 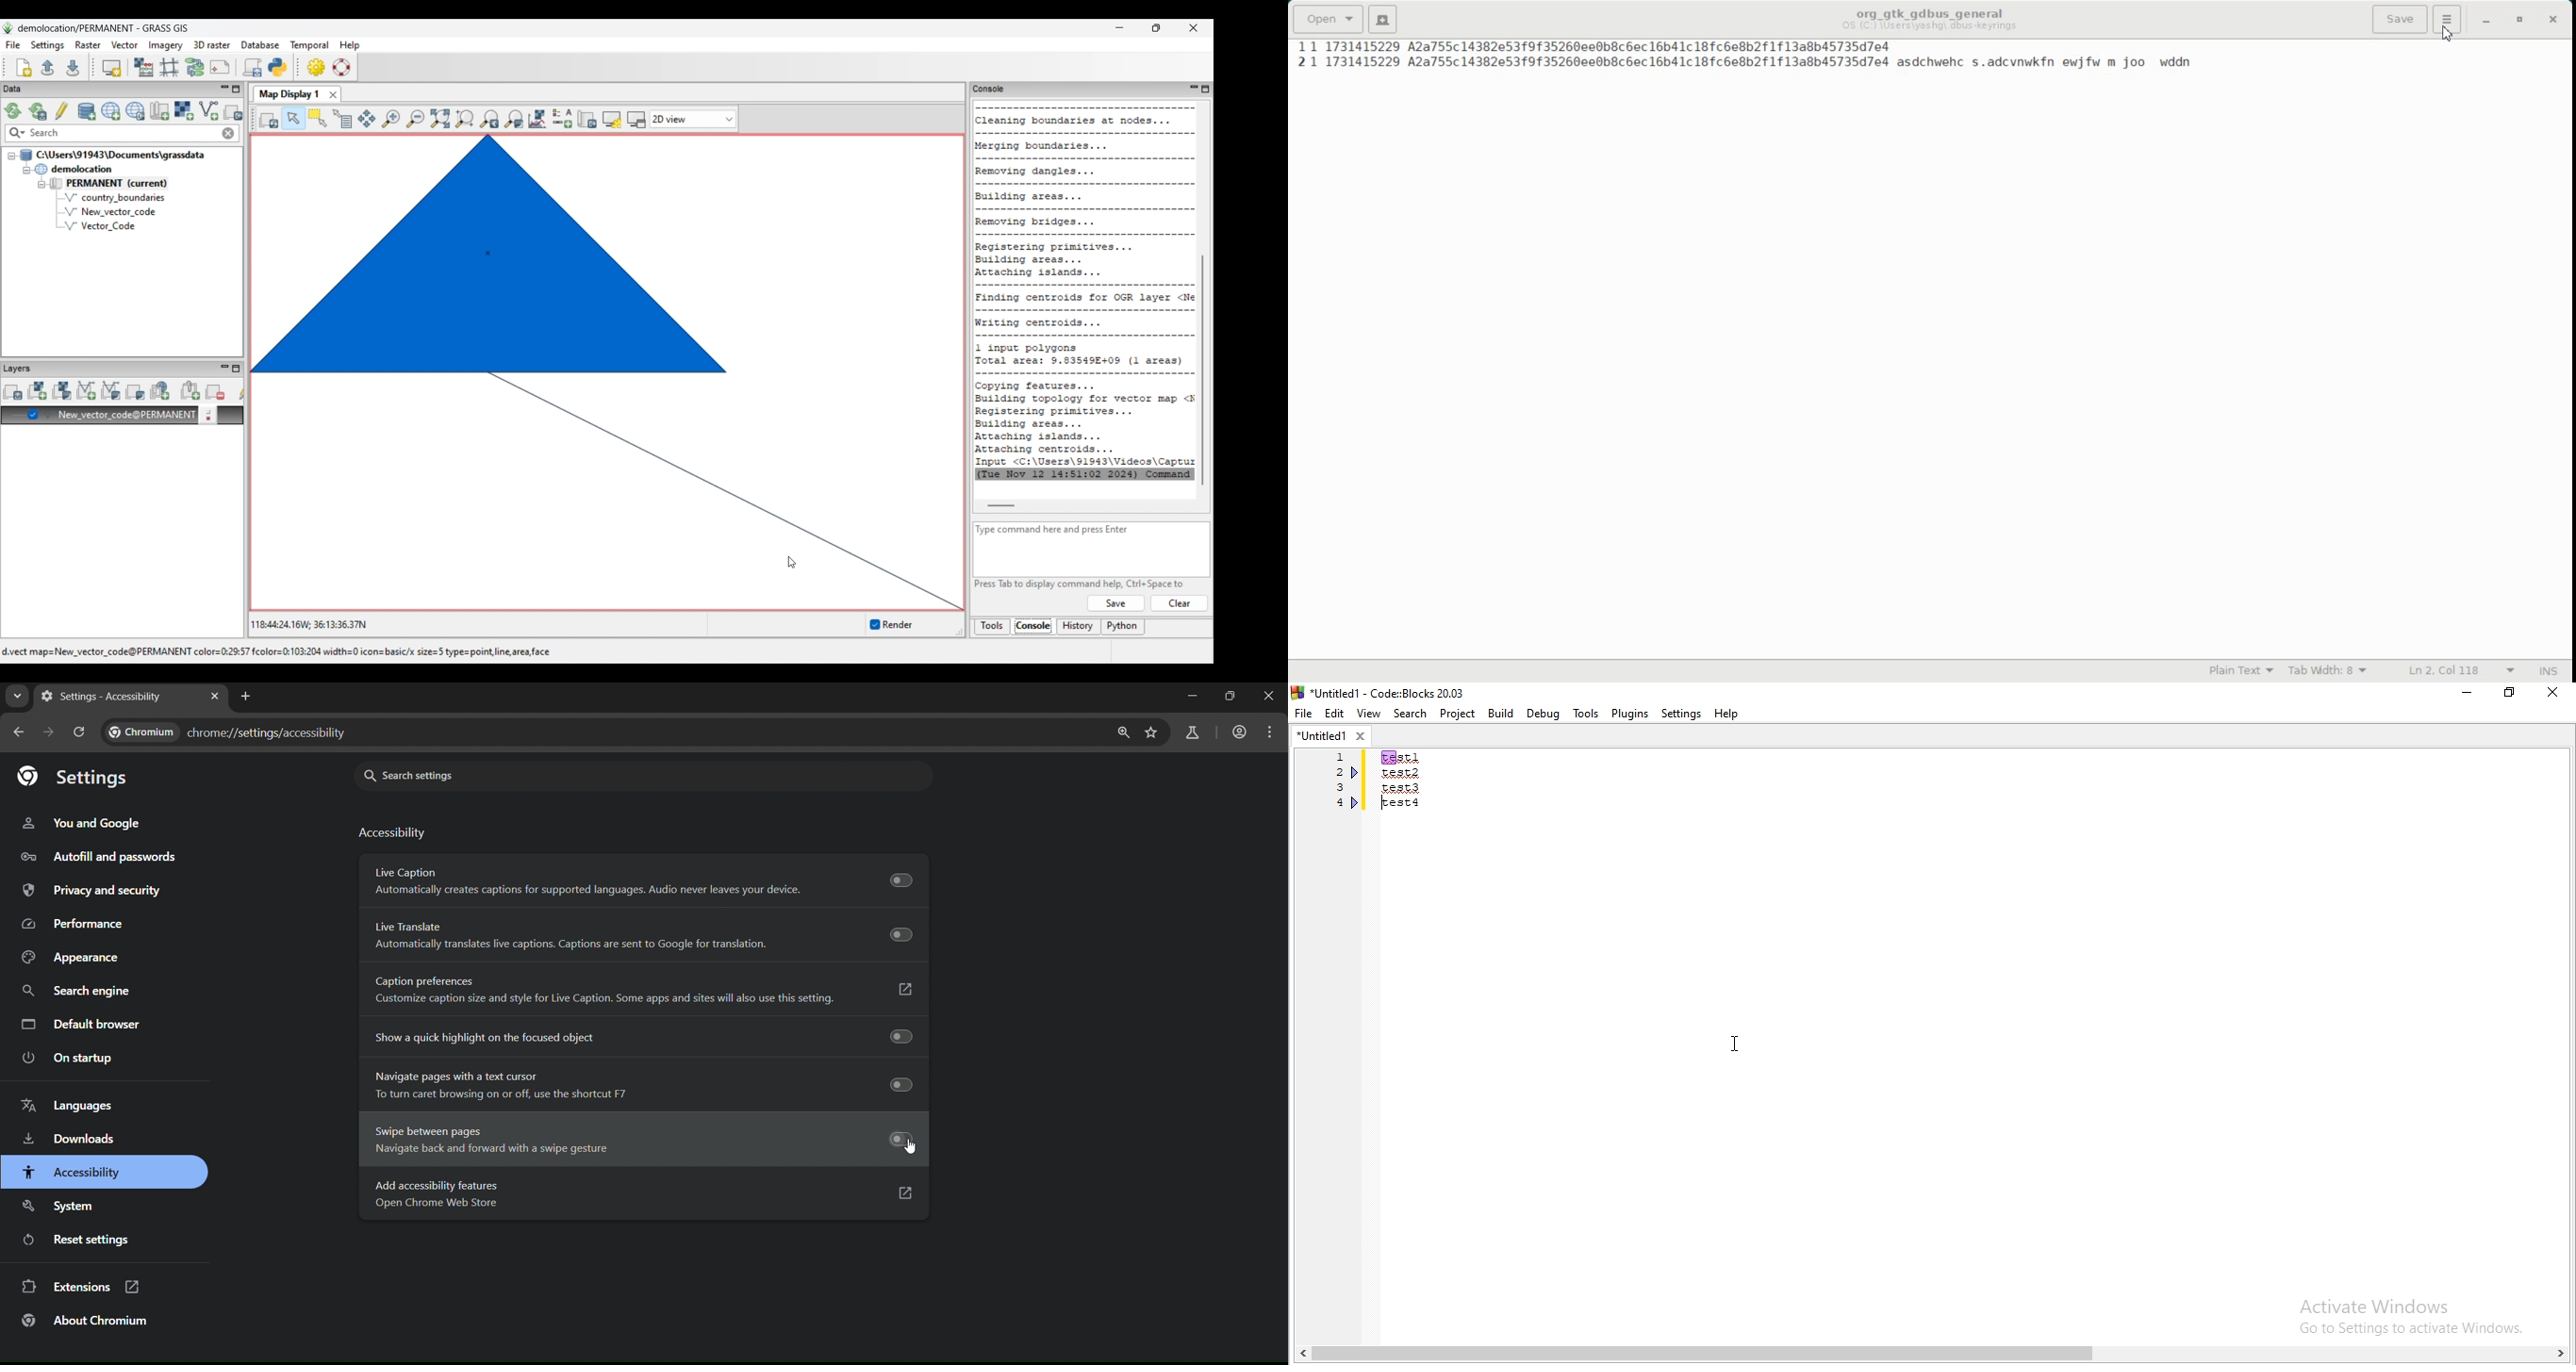 What do you see at coordinates (115, 858) in the screenshot?
I see `autofill and passwords` at bounding box center [115, 858].